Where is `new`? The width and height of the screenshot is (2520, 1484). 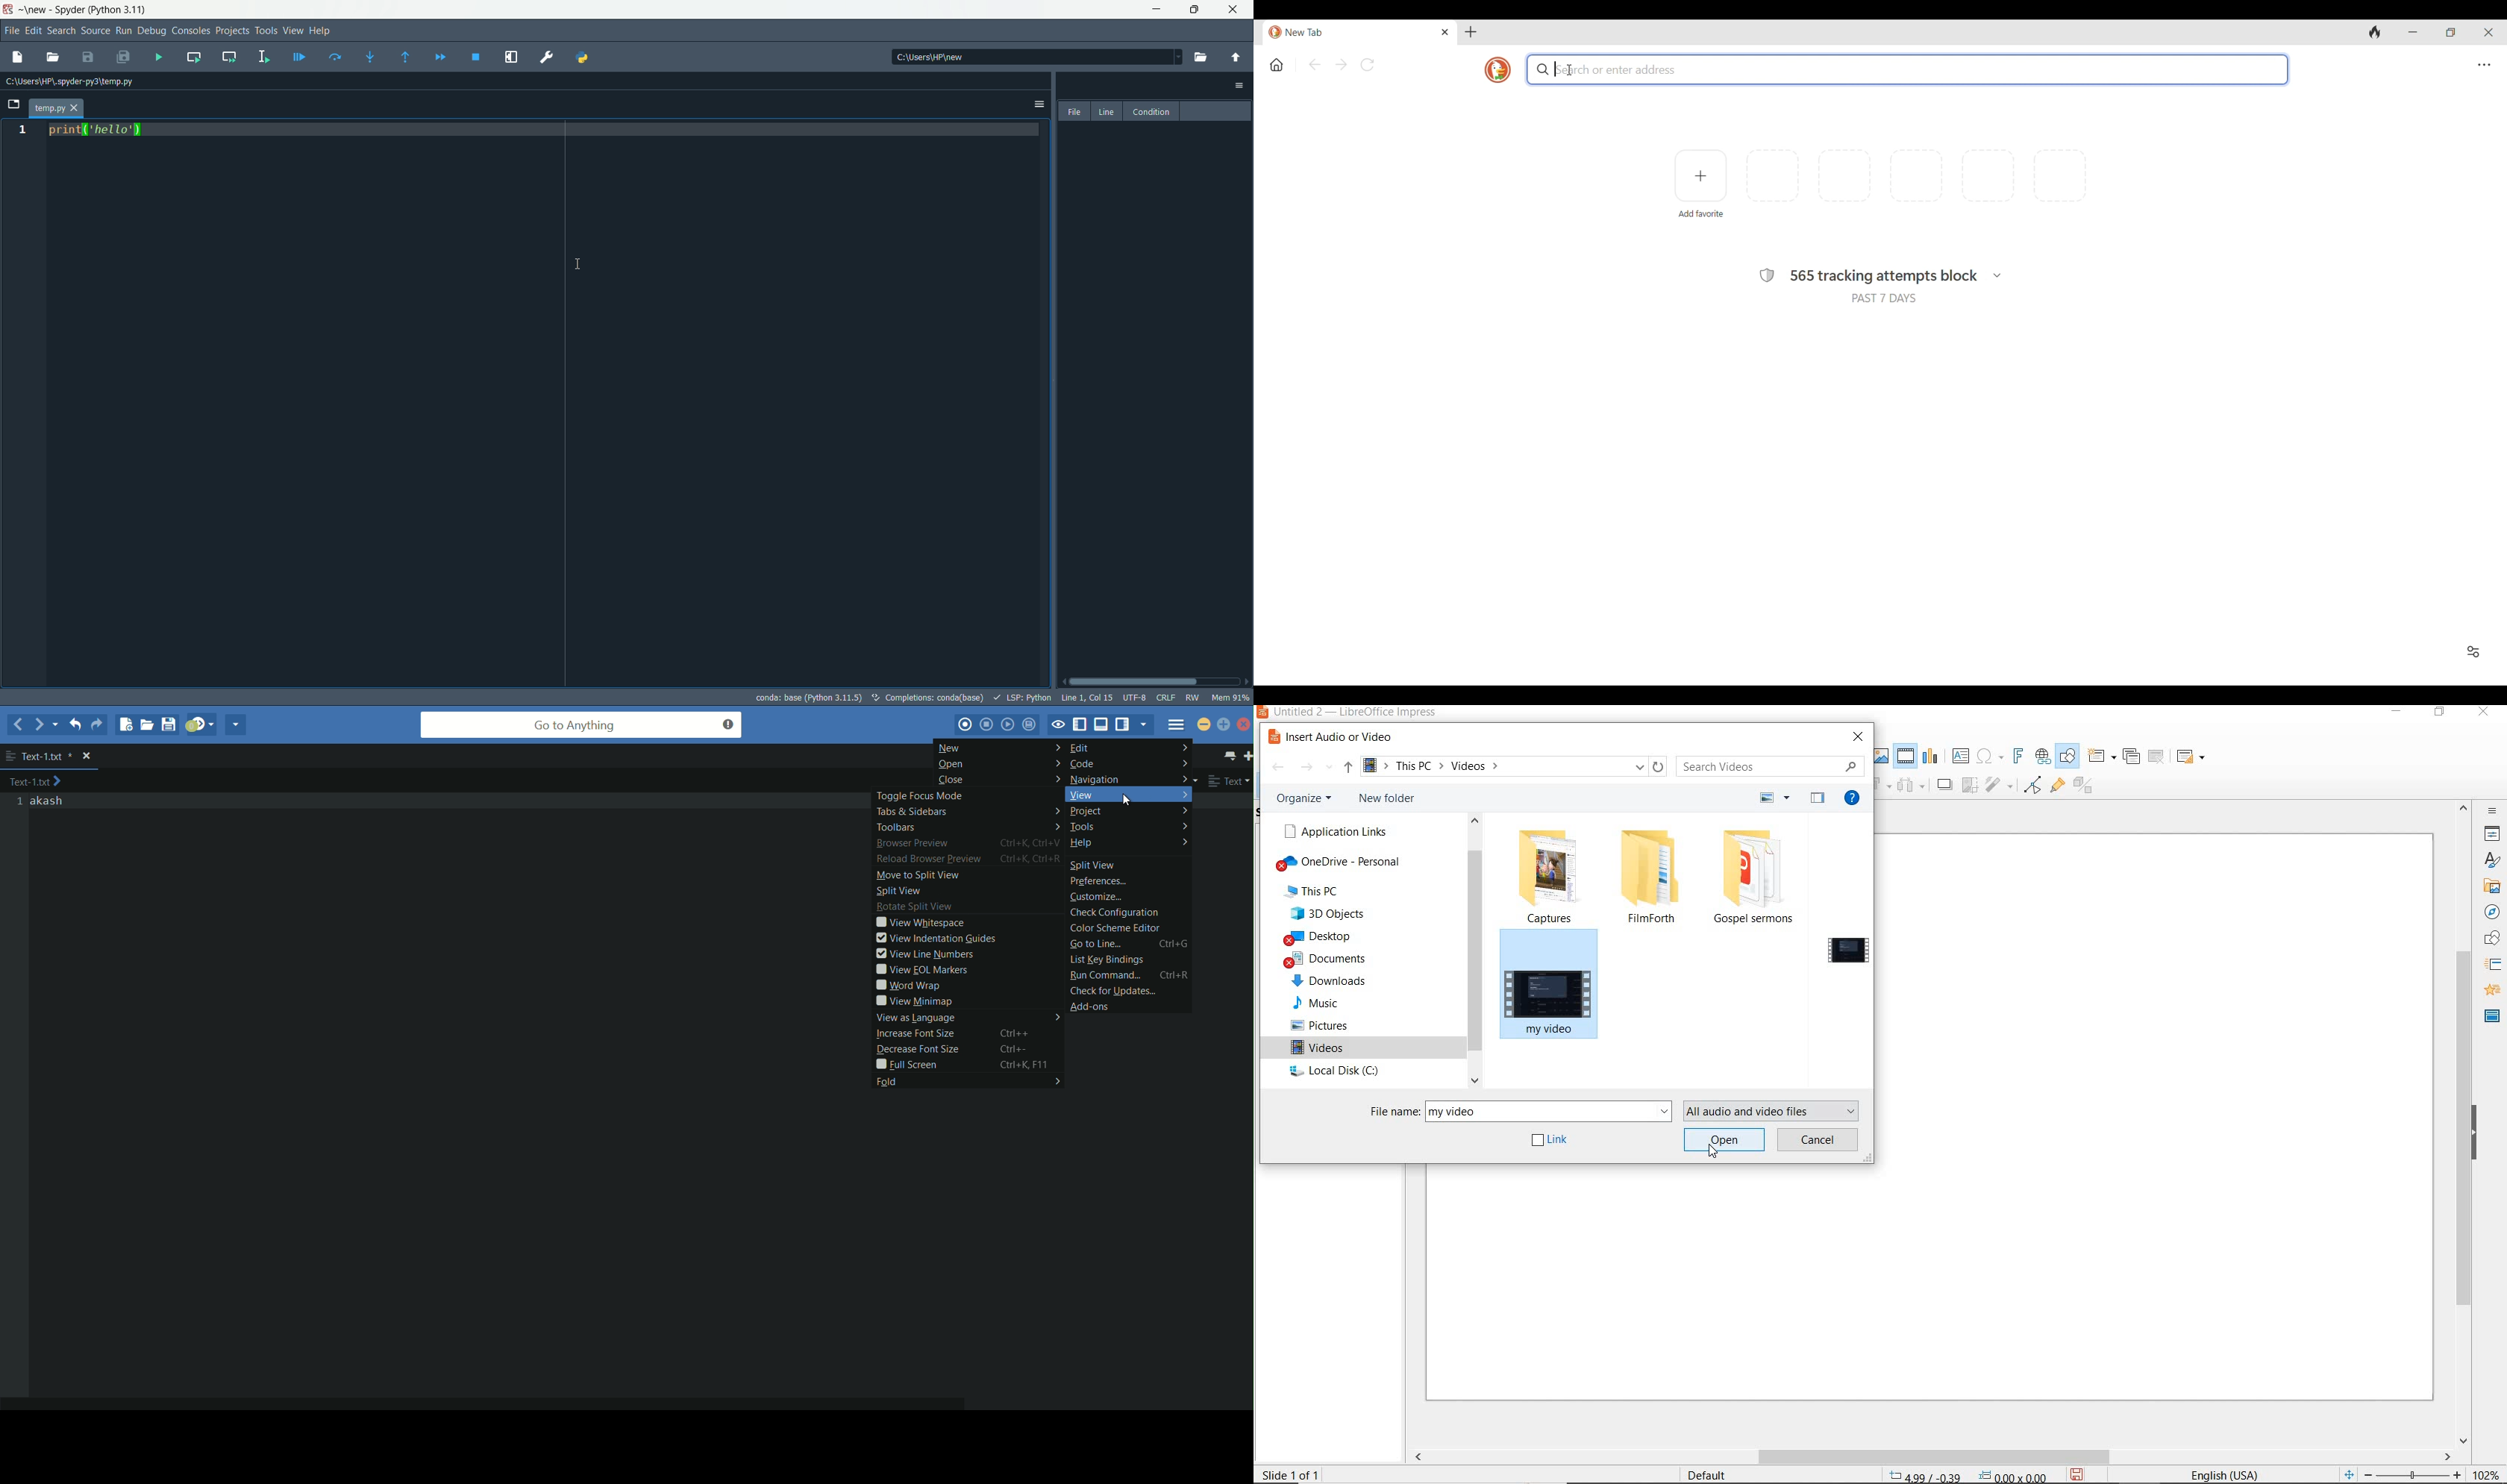
new is located at coordinates (36, 10).